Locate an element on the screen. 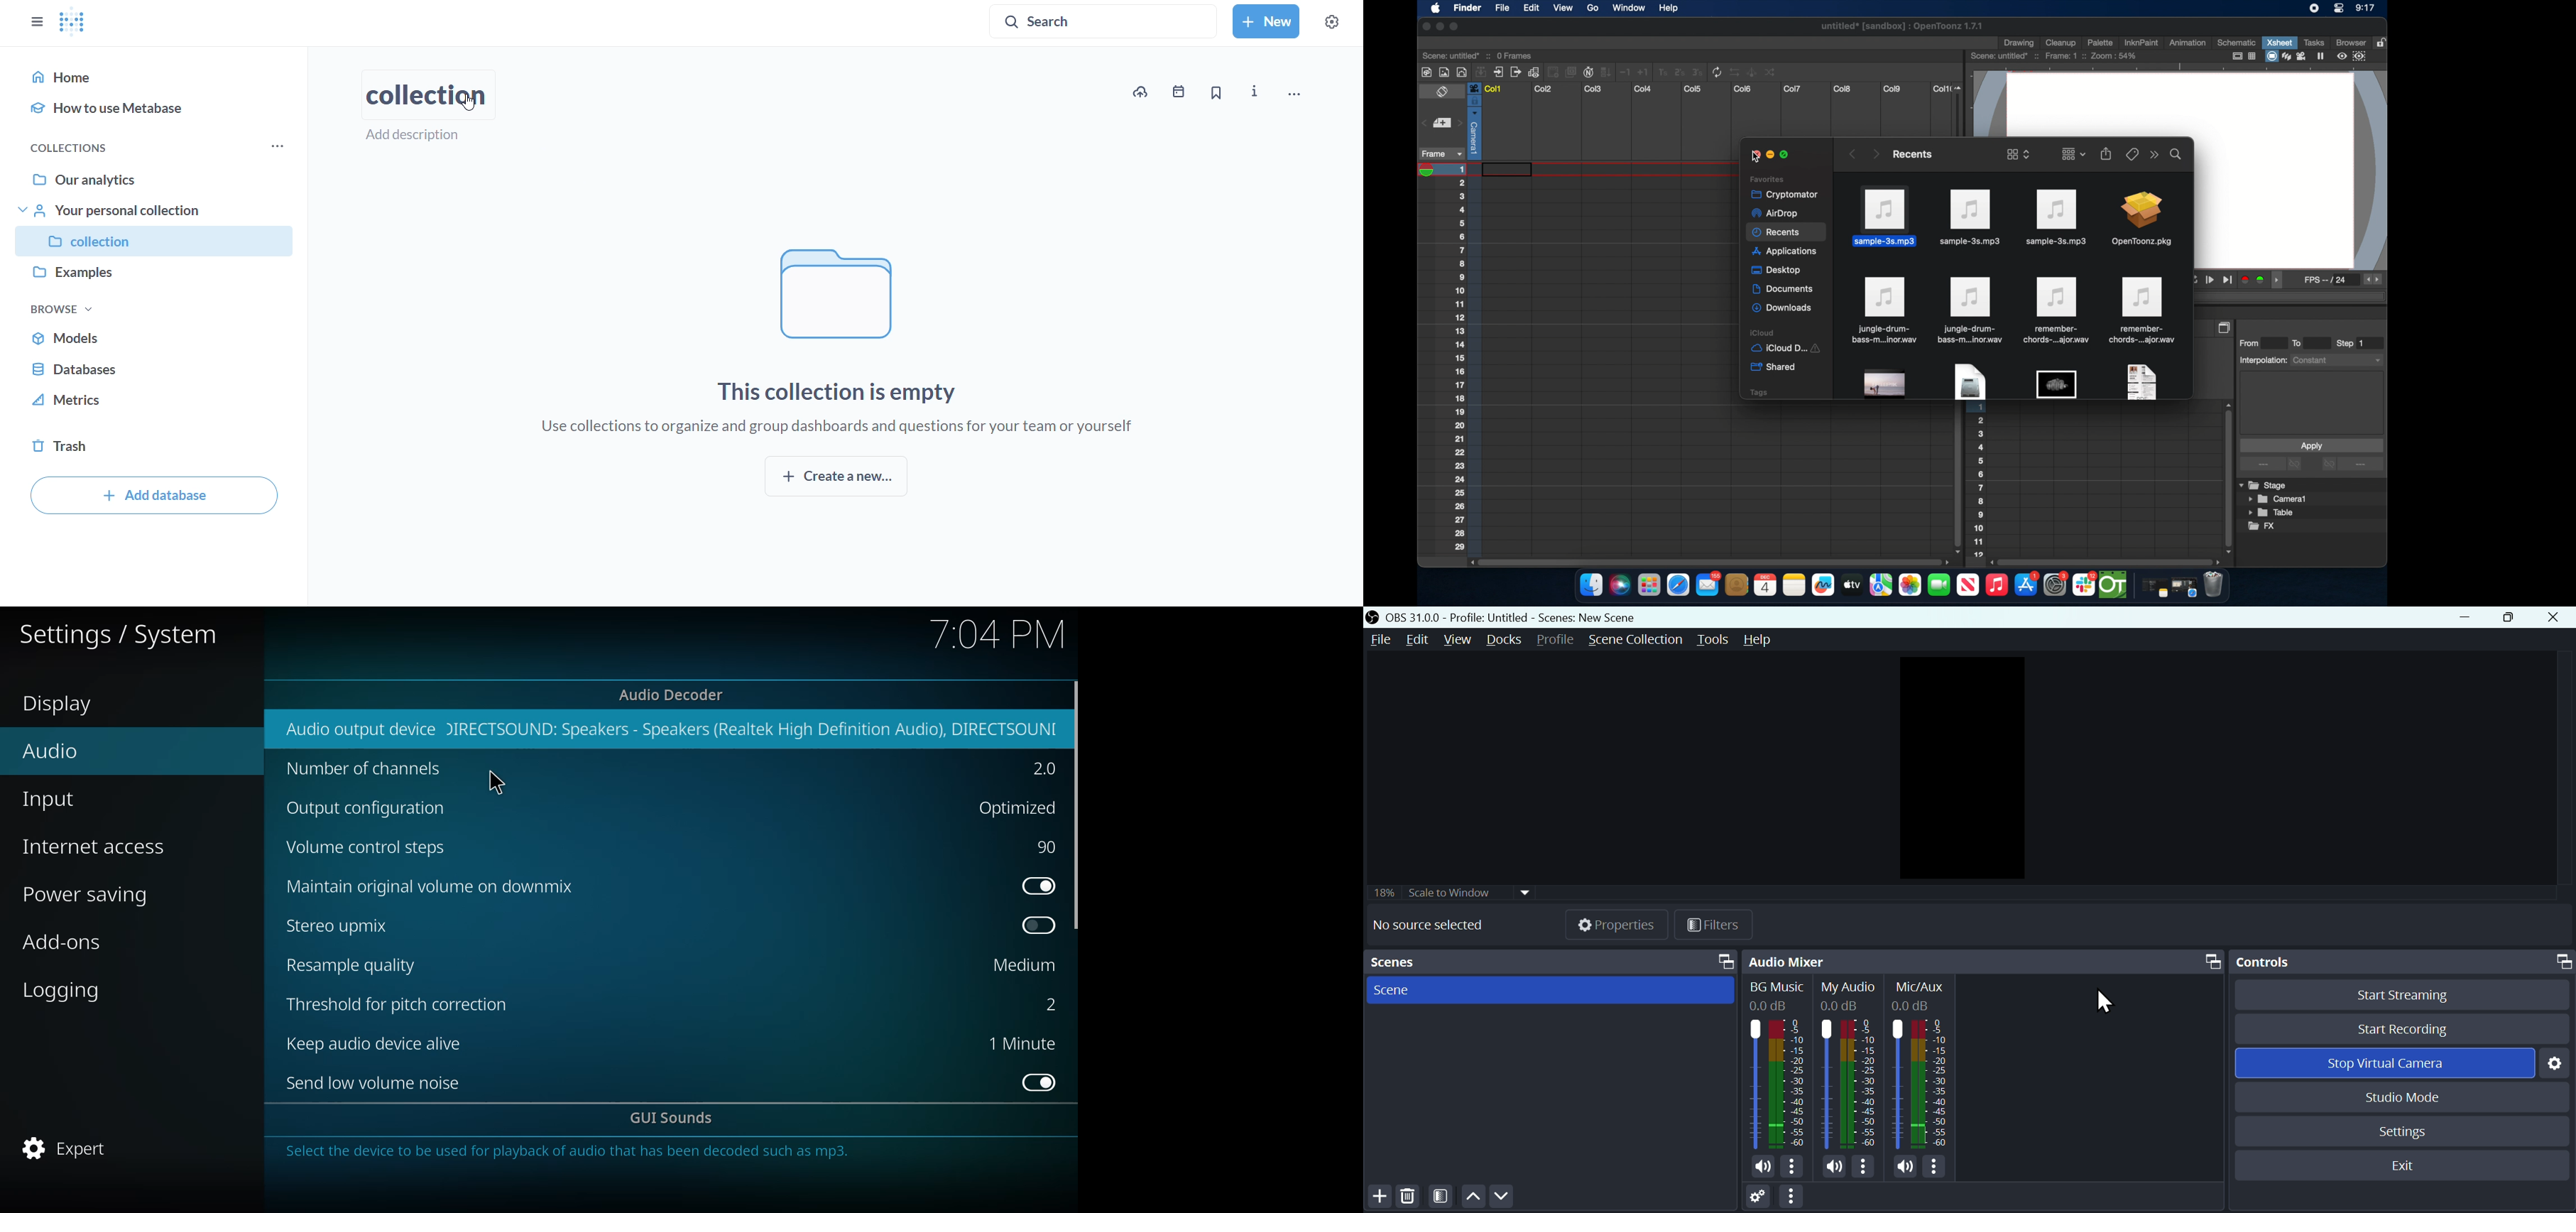 The width and height of the screenshot is (2576, 1232). Settings is located at coordinates (1757, 1195).